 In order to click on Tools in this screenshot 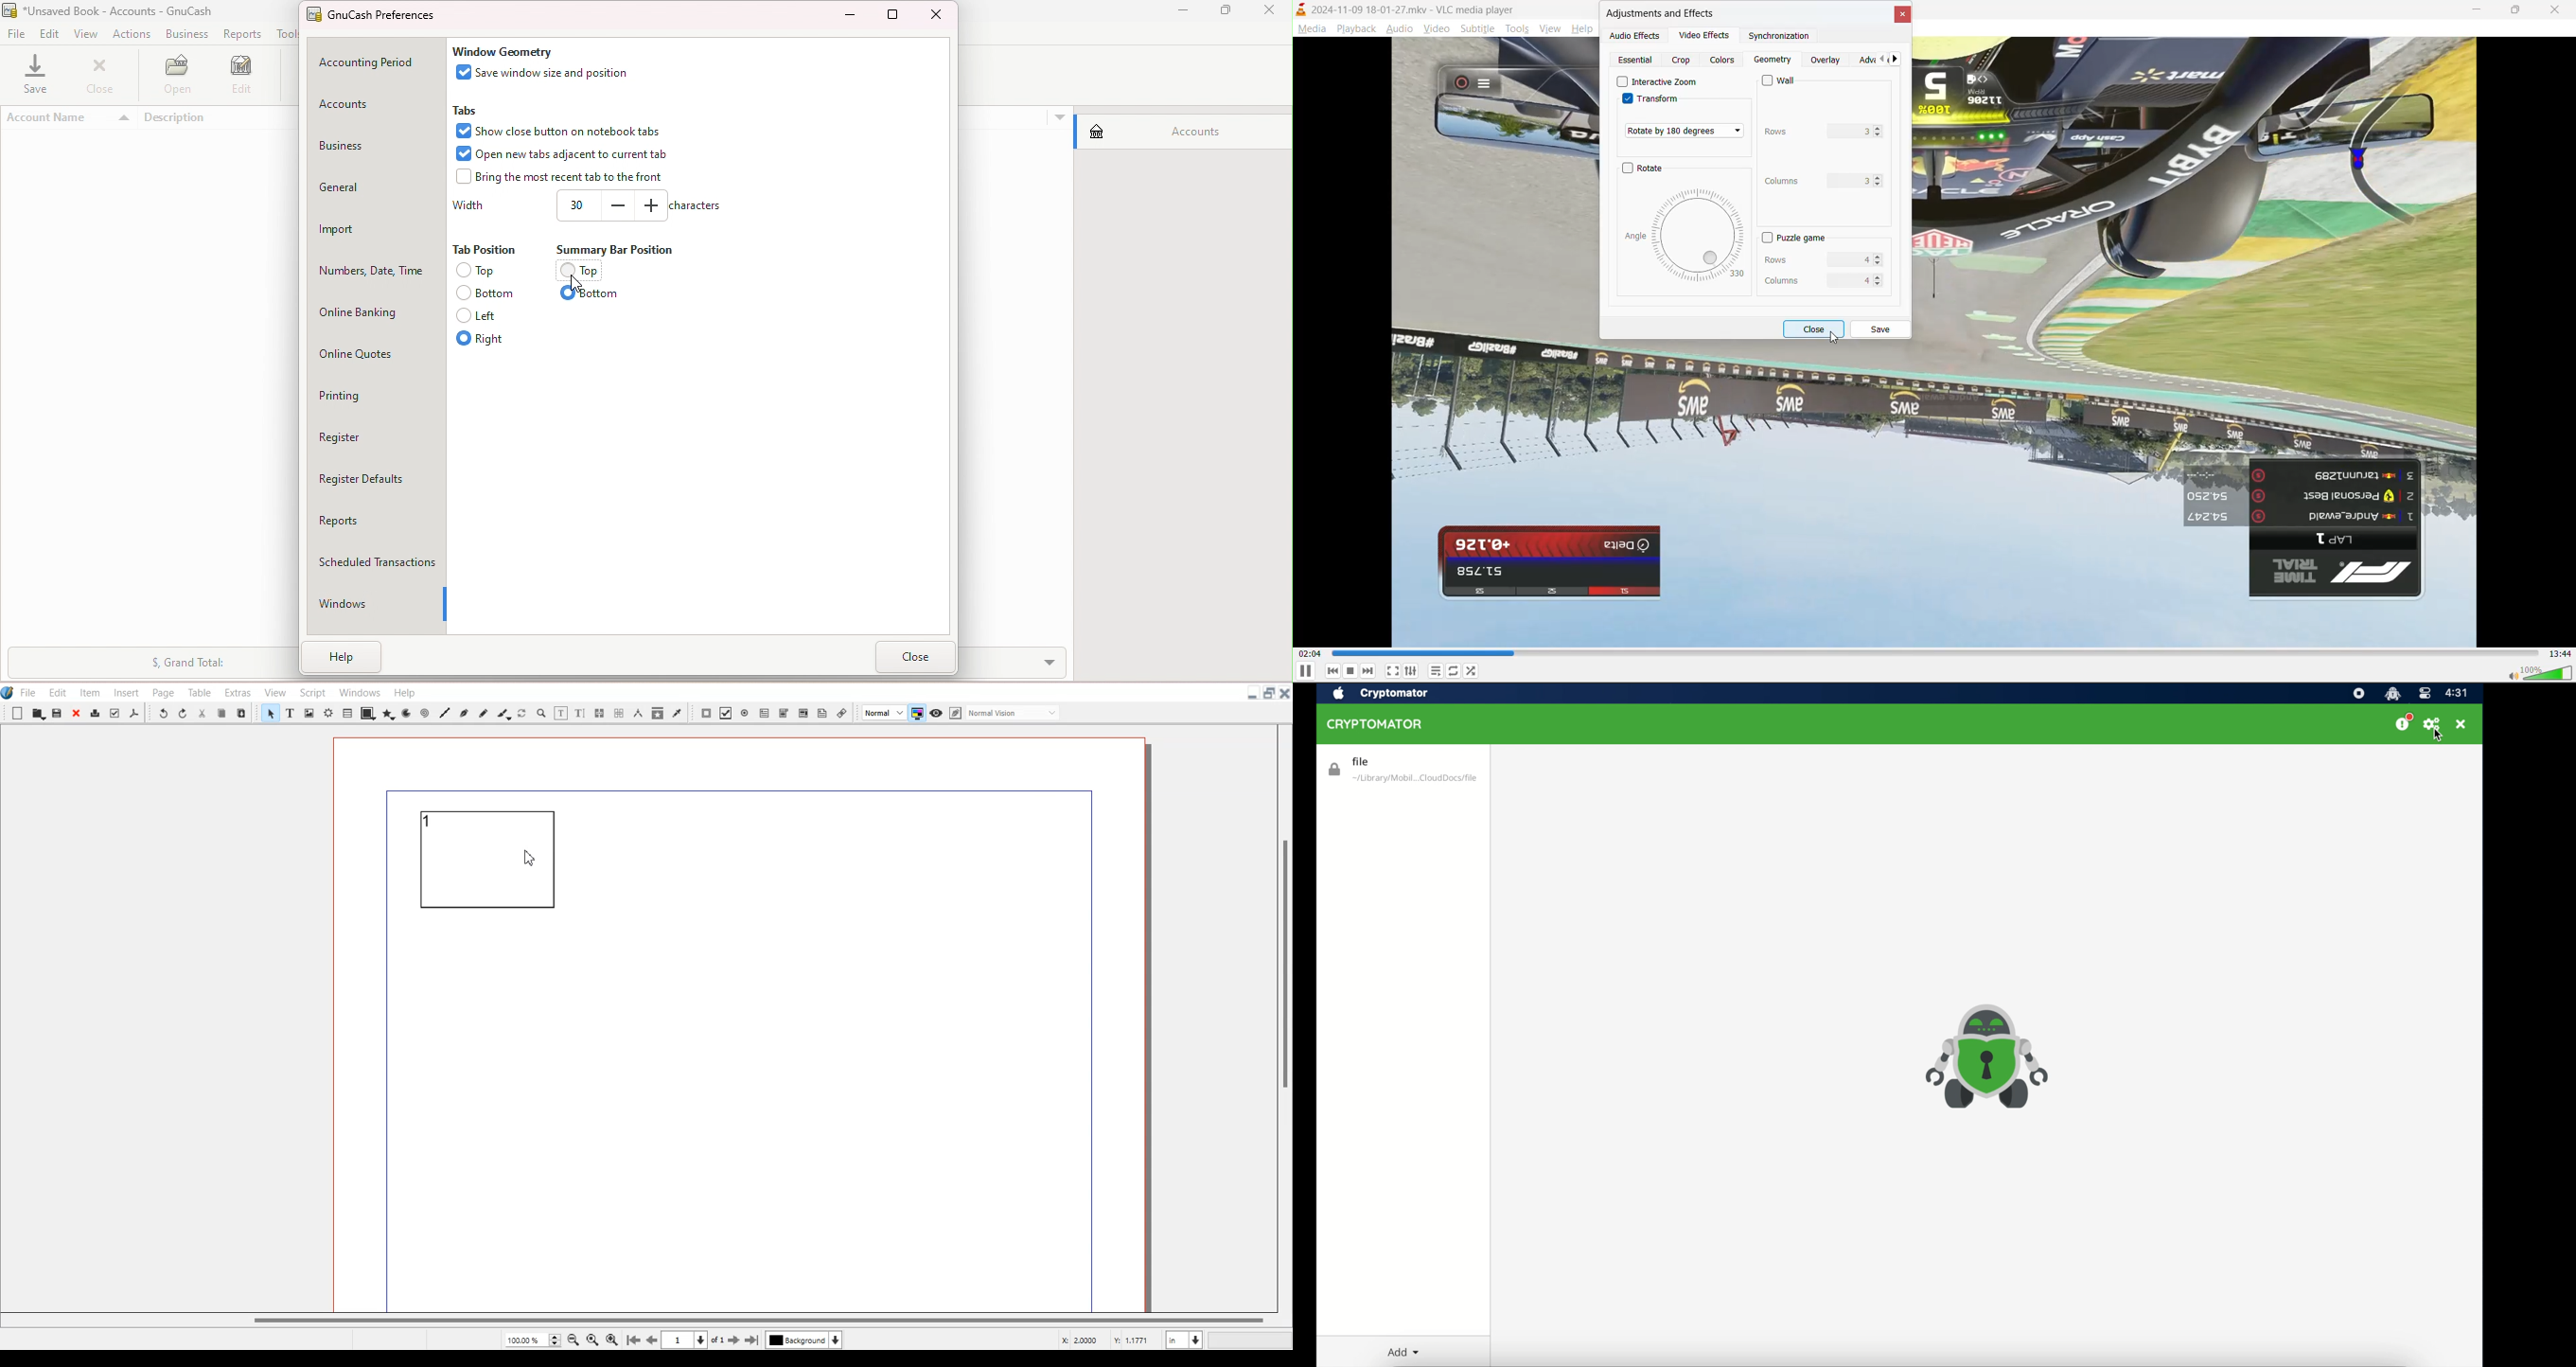, I will do `click(290, 33)`.